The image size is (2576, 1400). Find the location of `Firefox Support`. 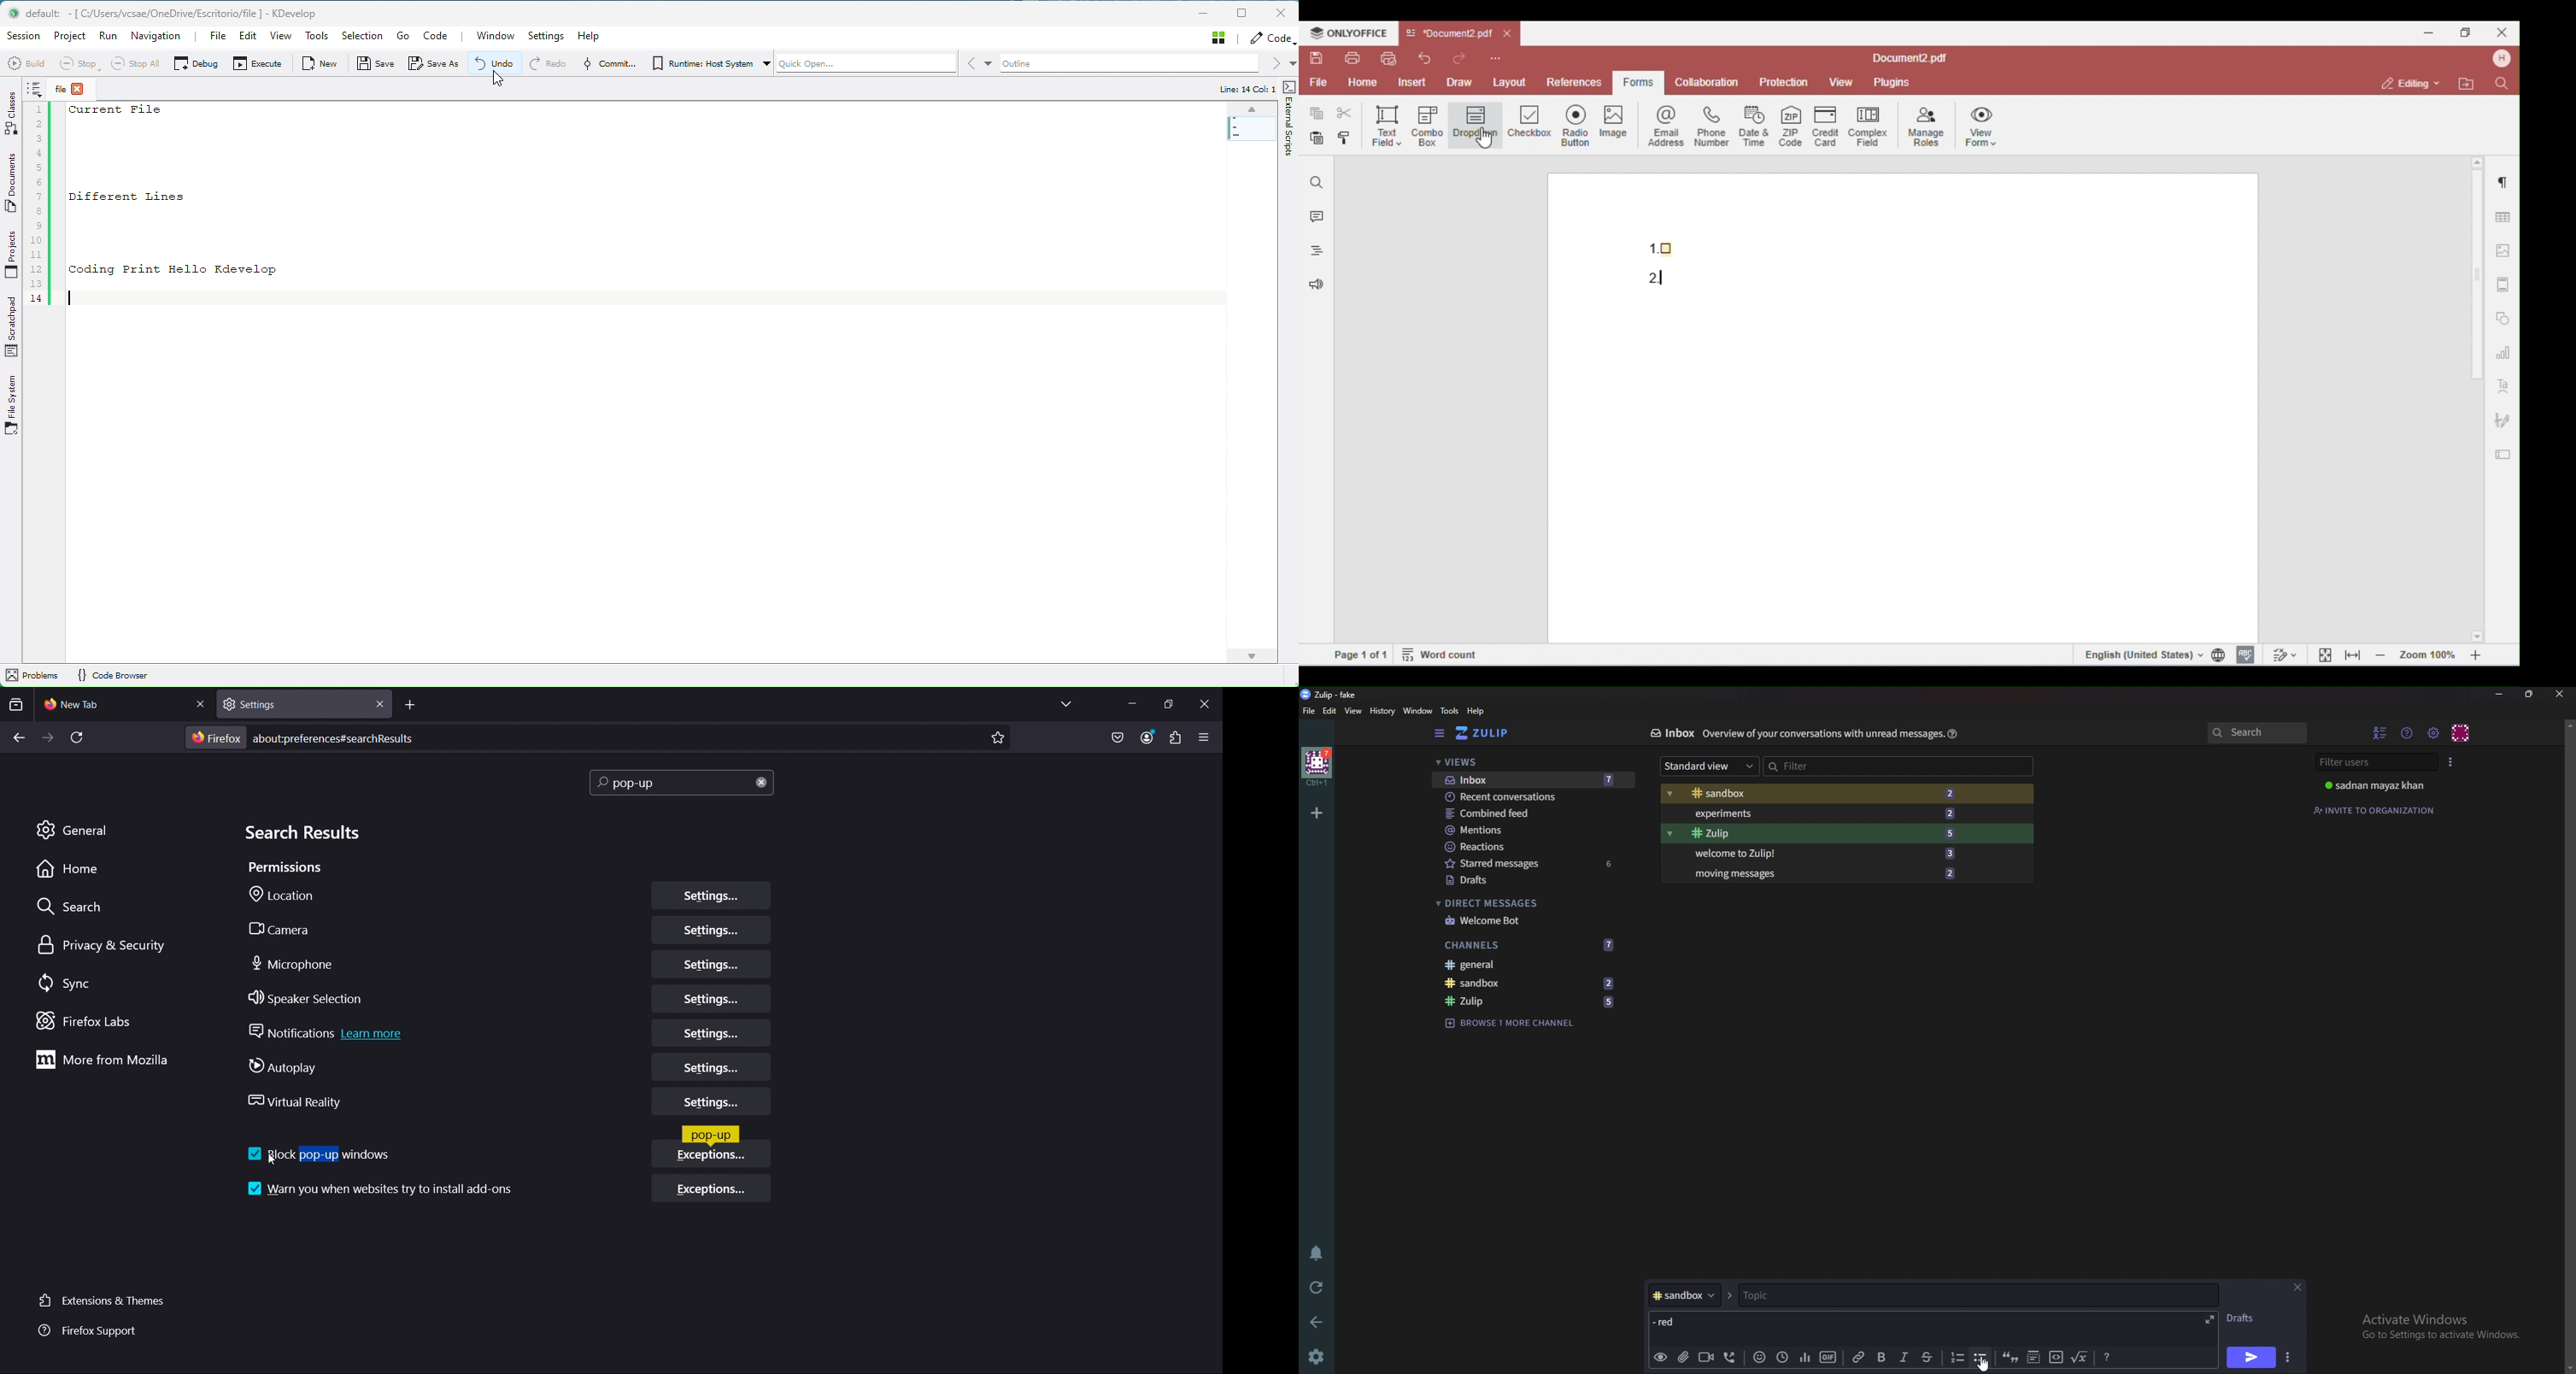

Firefox Support is located at coordinates (92, 1331).